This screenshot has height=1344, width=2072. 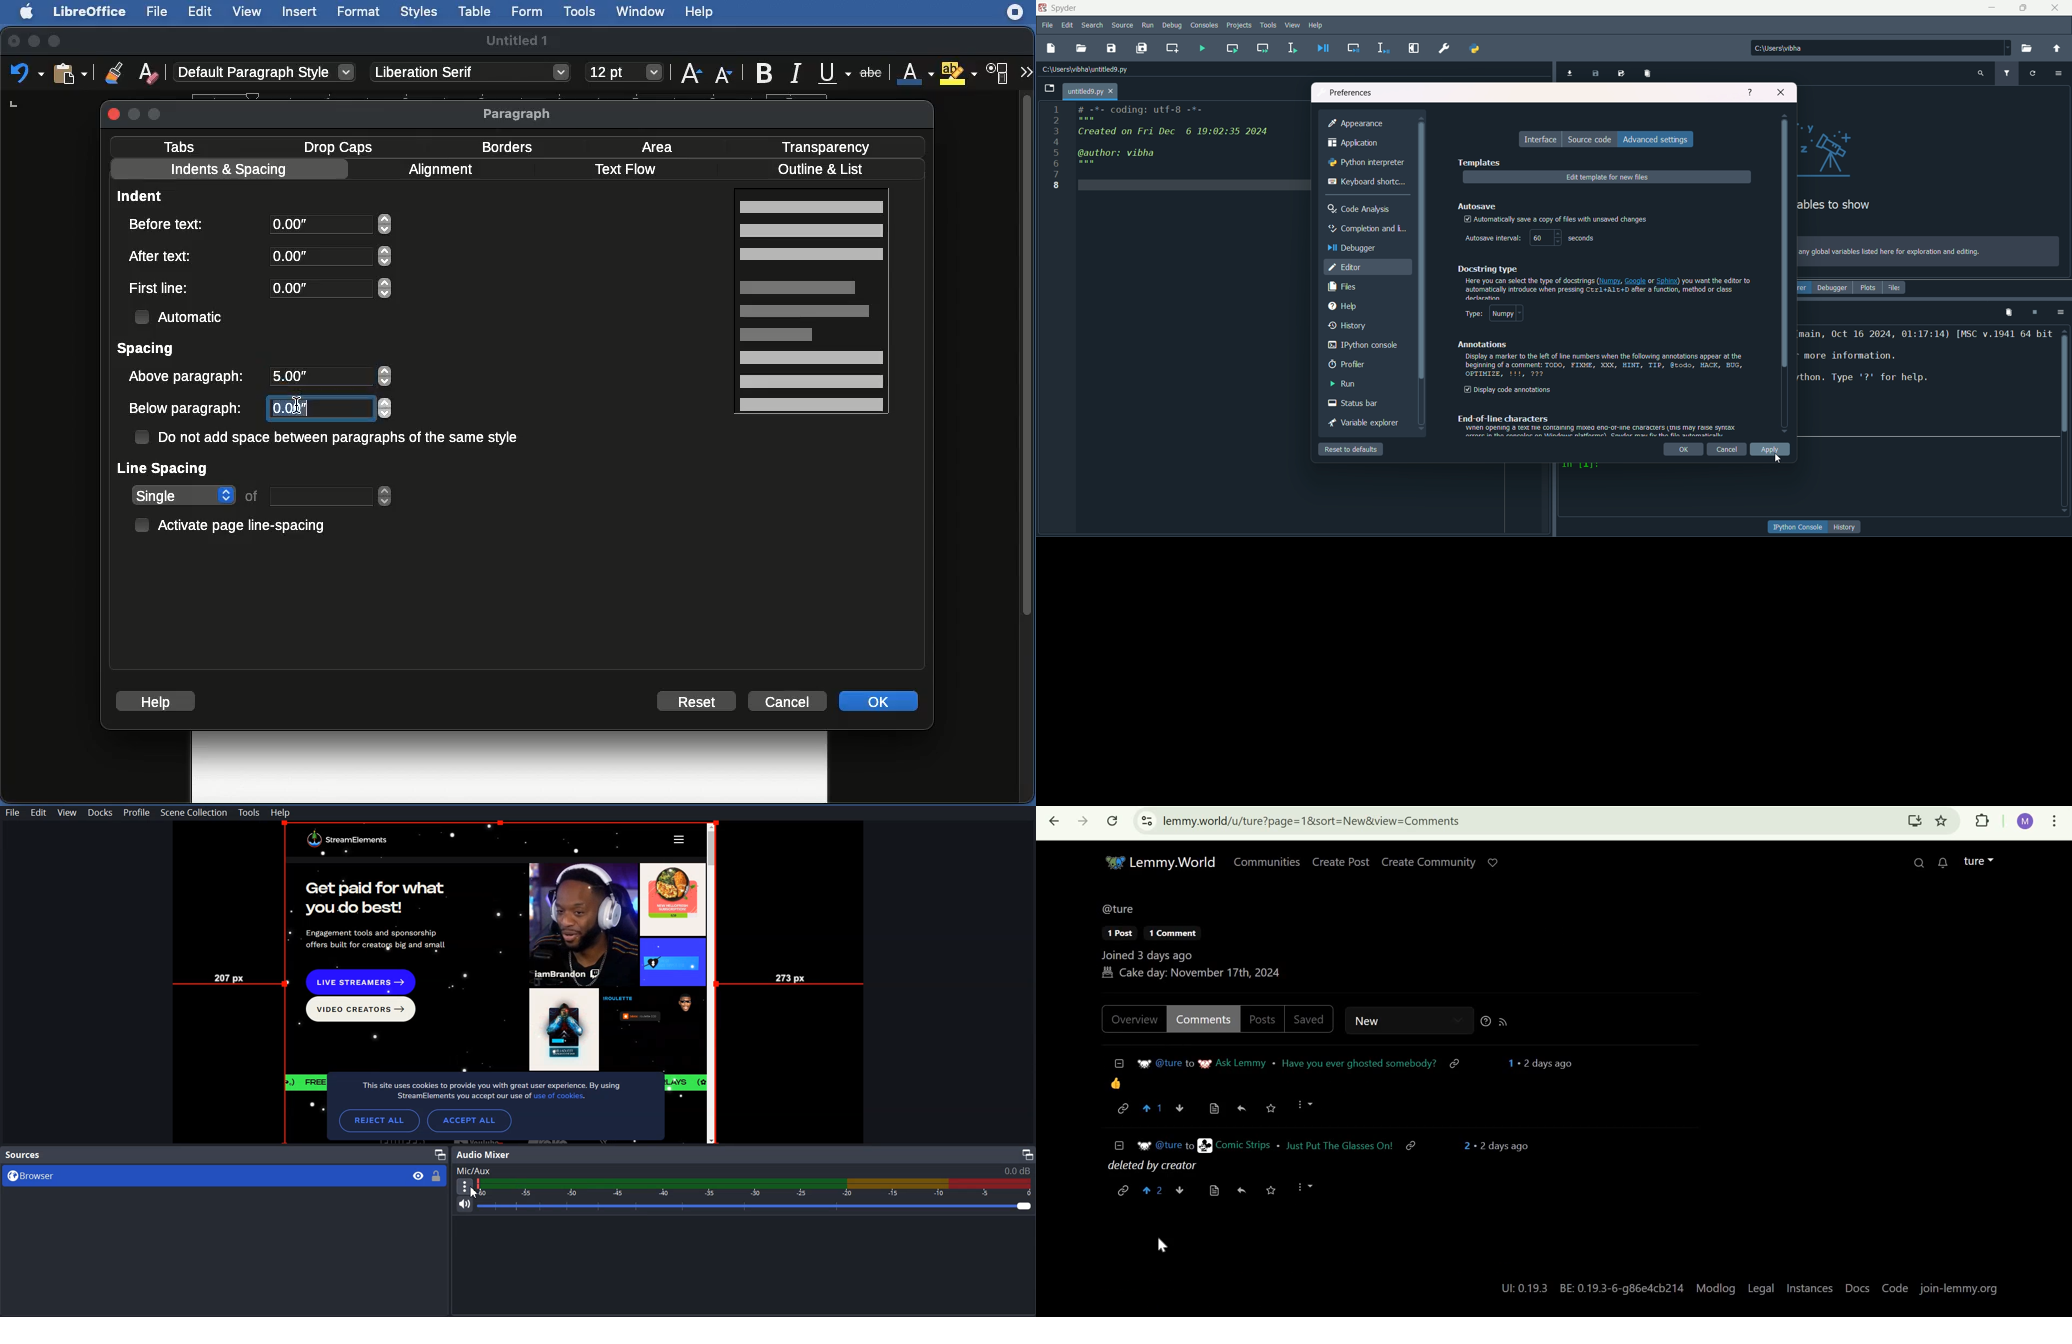 What do you see at coordinates (1357, 123) in the screenshot?
I see `appearance` at bounding box center [1357, 123].